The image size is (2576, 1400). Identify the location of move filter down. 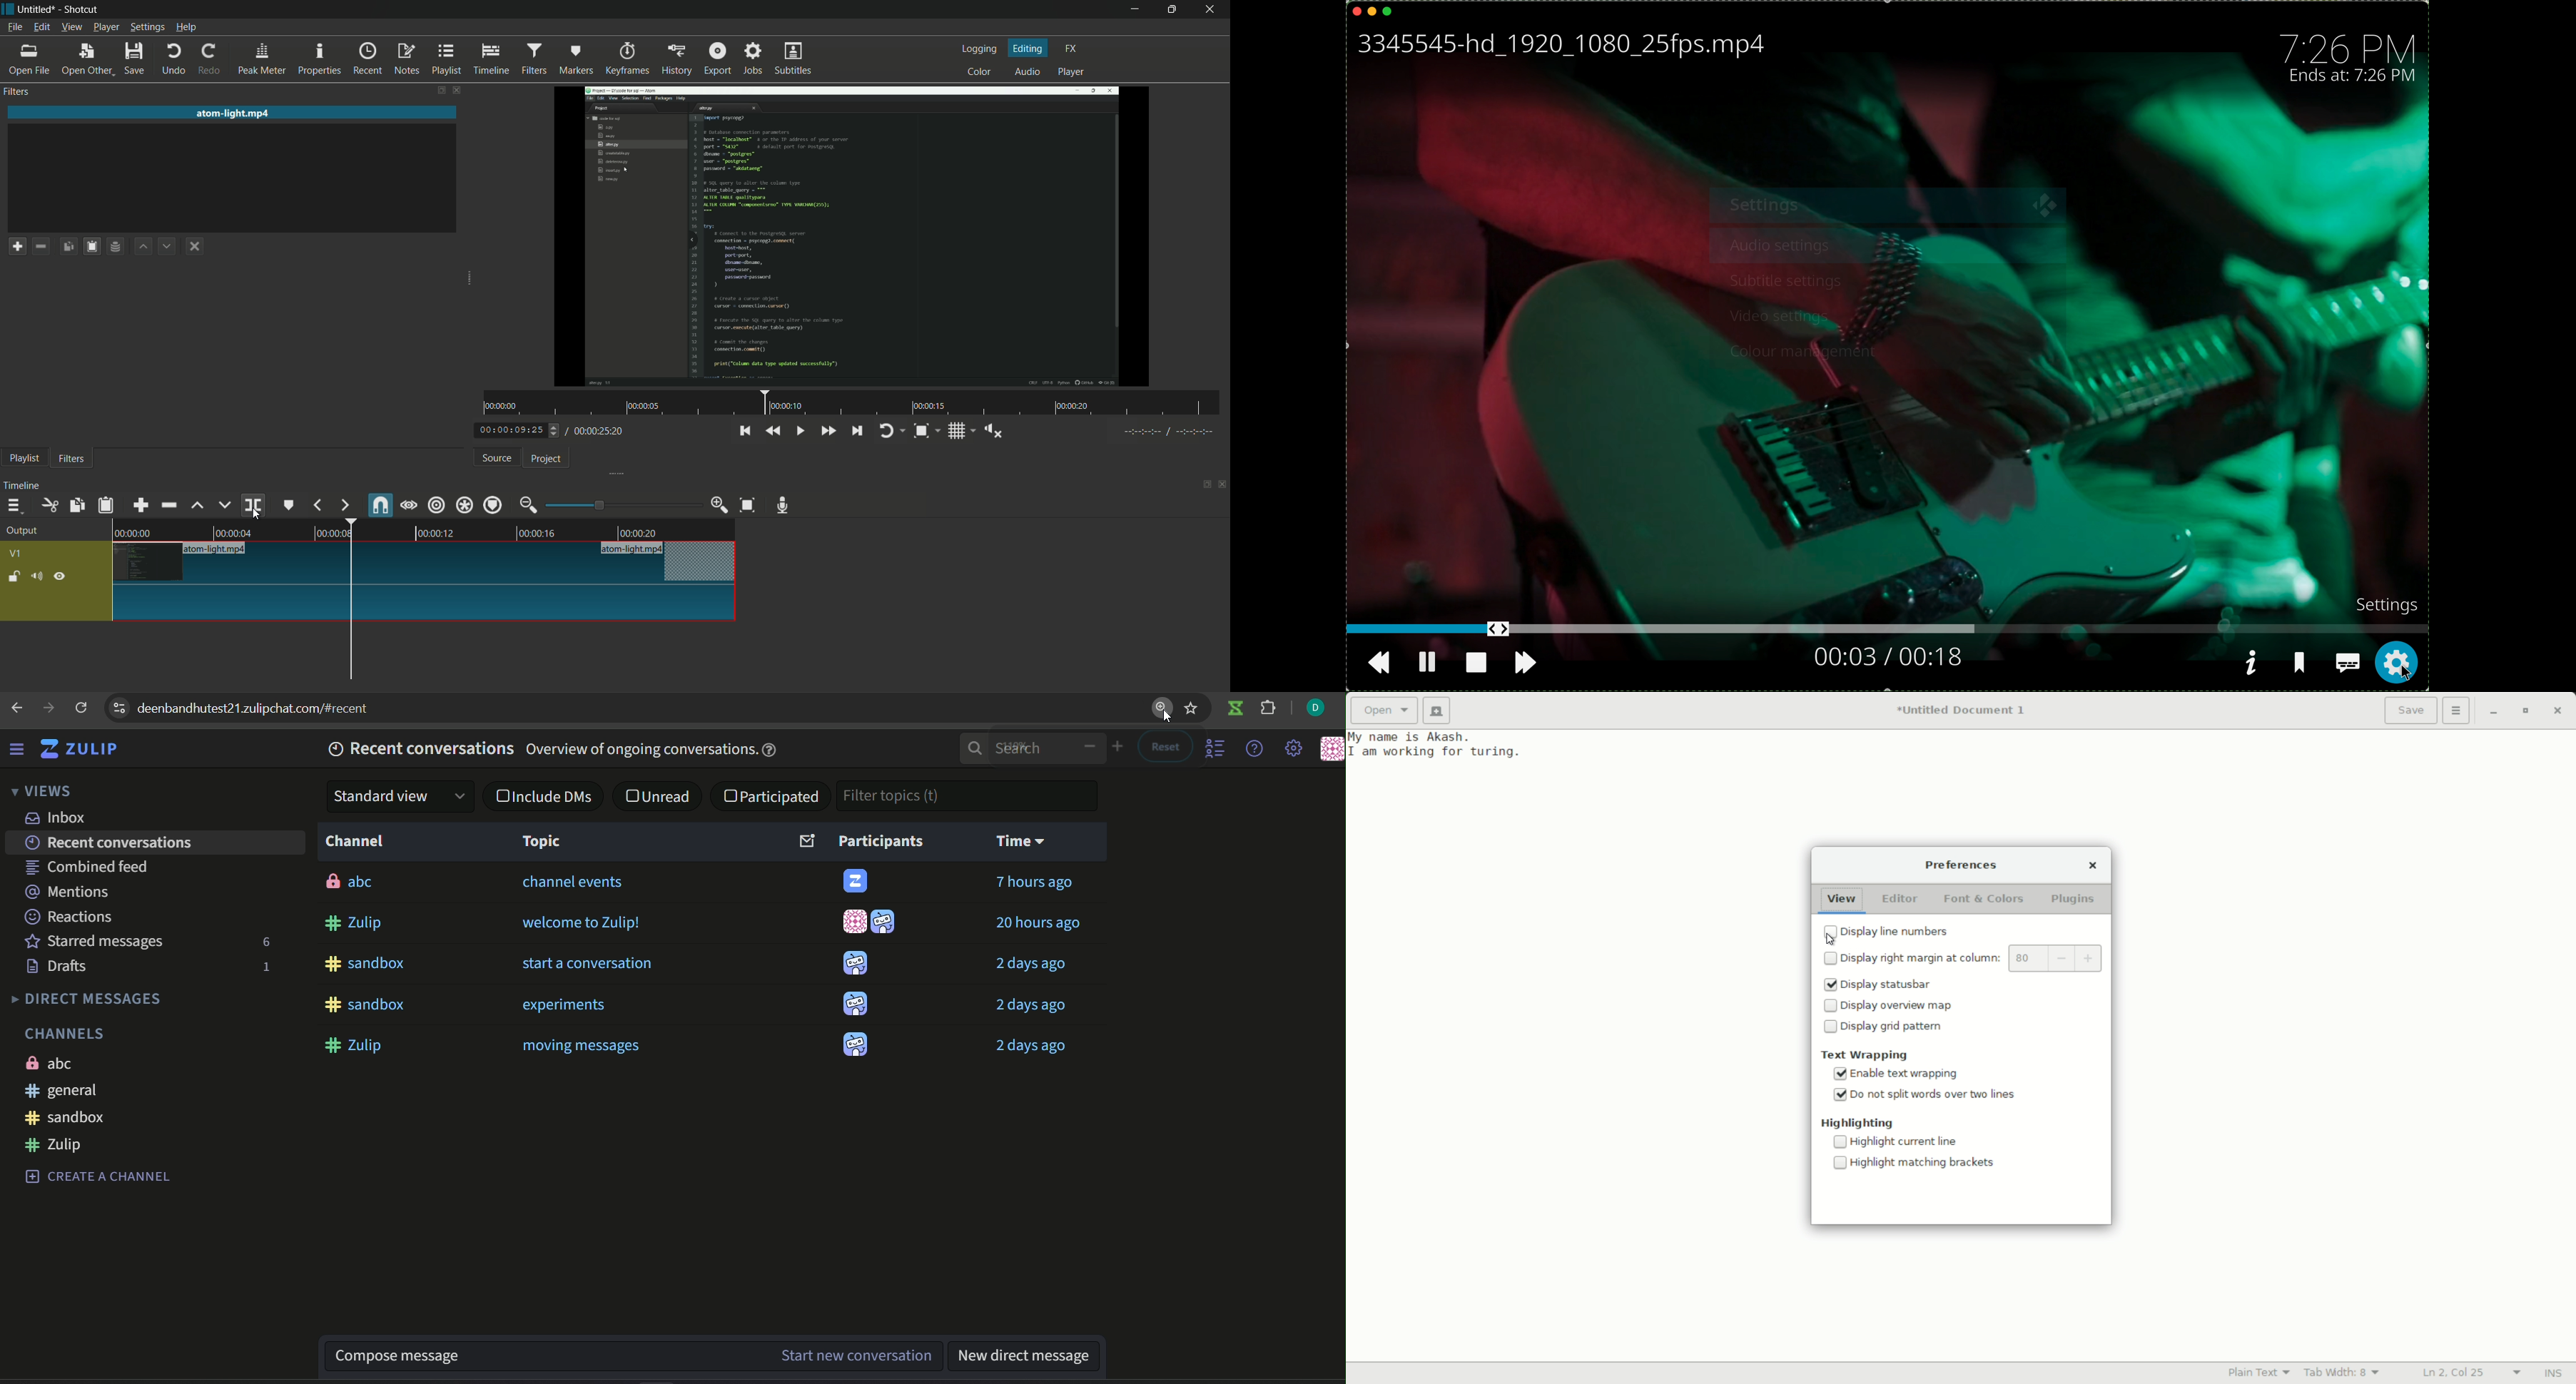
(170, 245).